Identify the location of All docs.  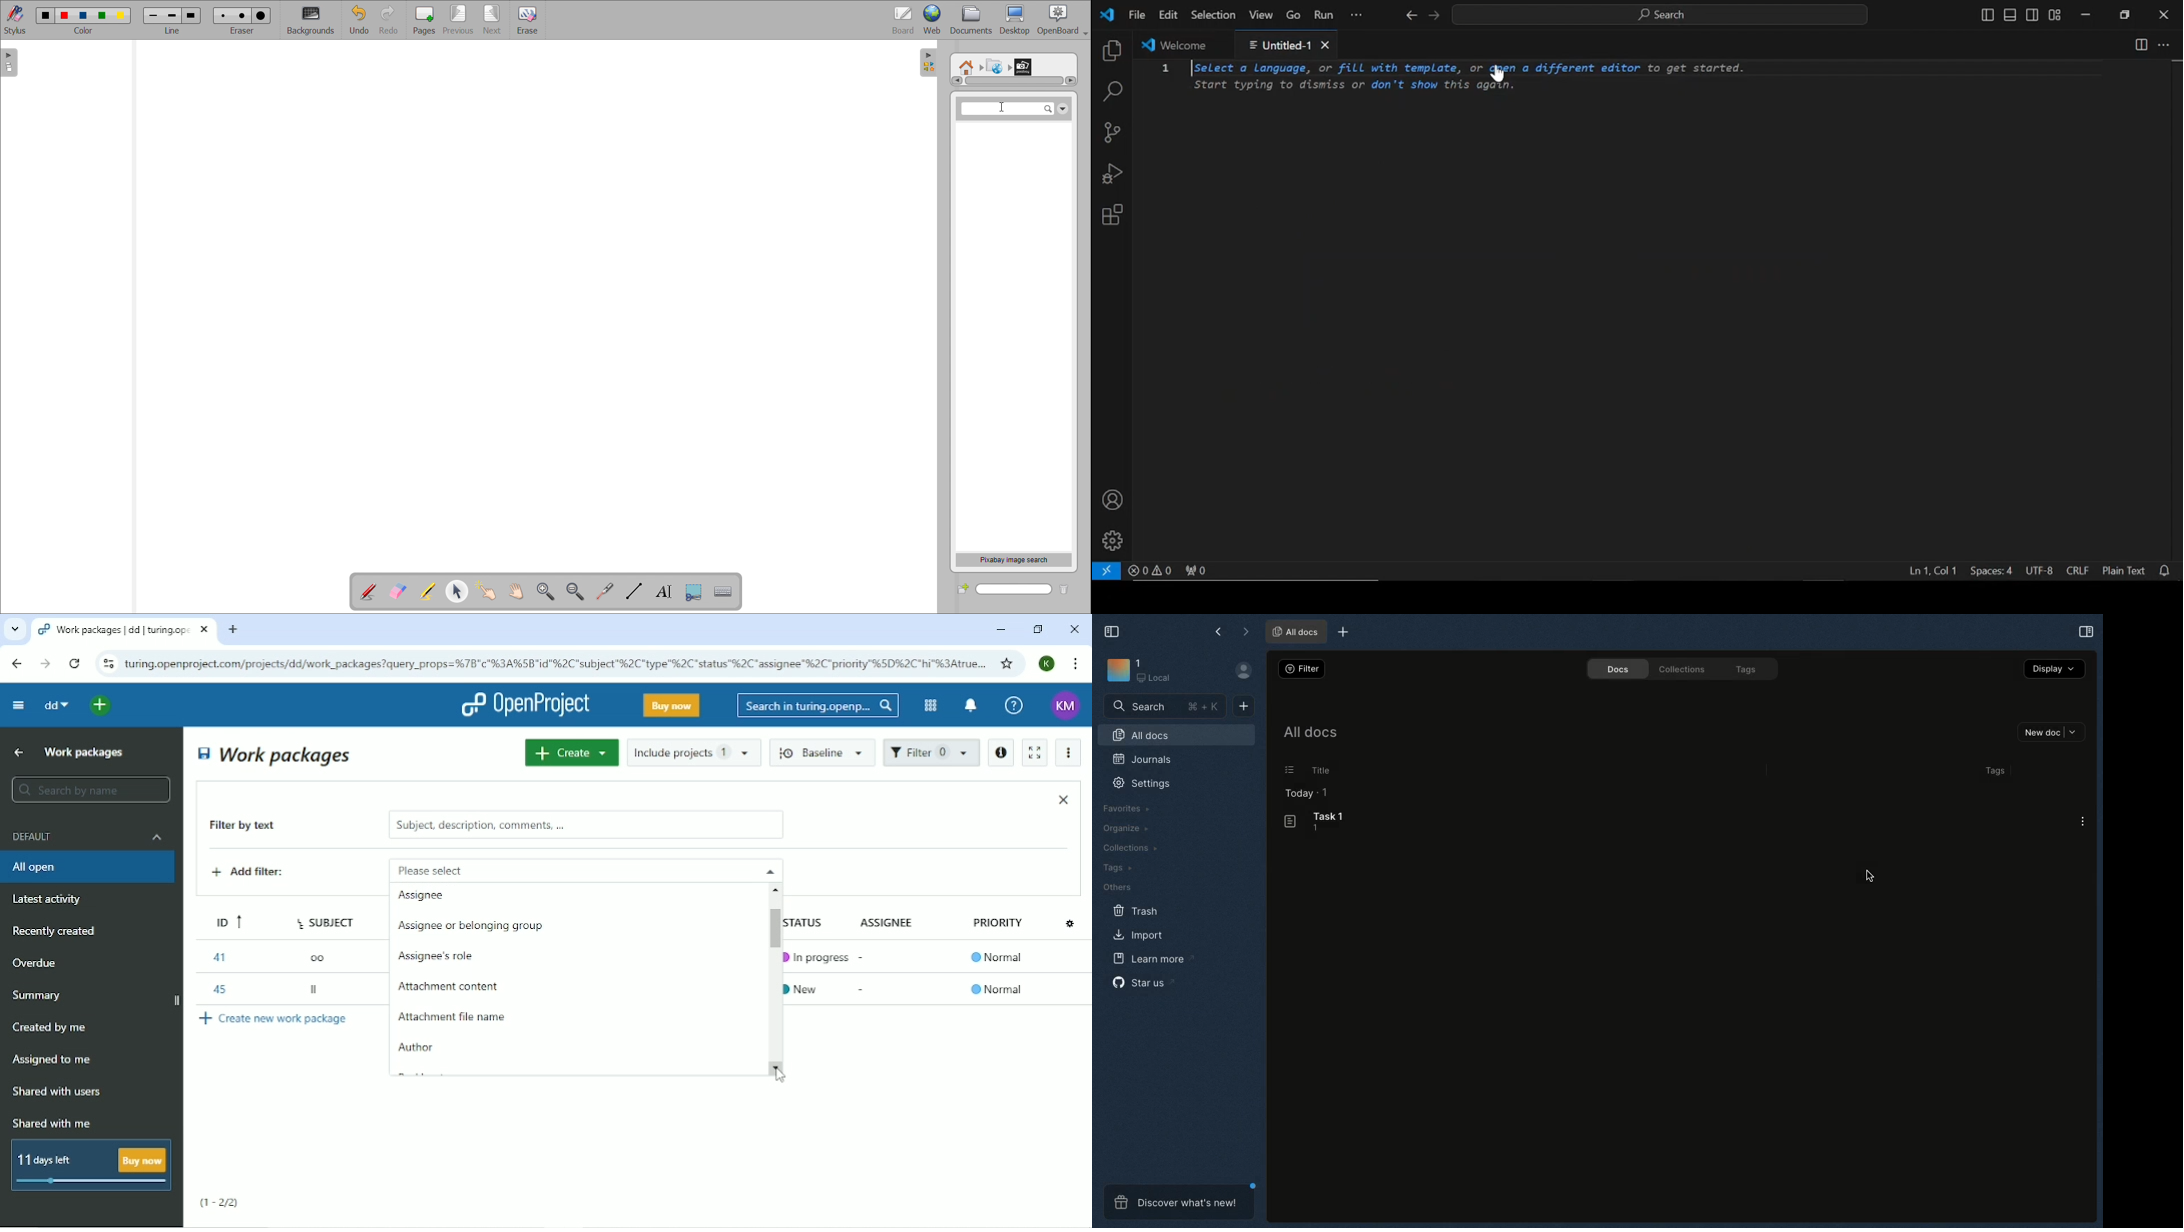
(1298, 633).